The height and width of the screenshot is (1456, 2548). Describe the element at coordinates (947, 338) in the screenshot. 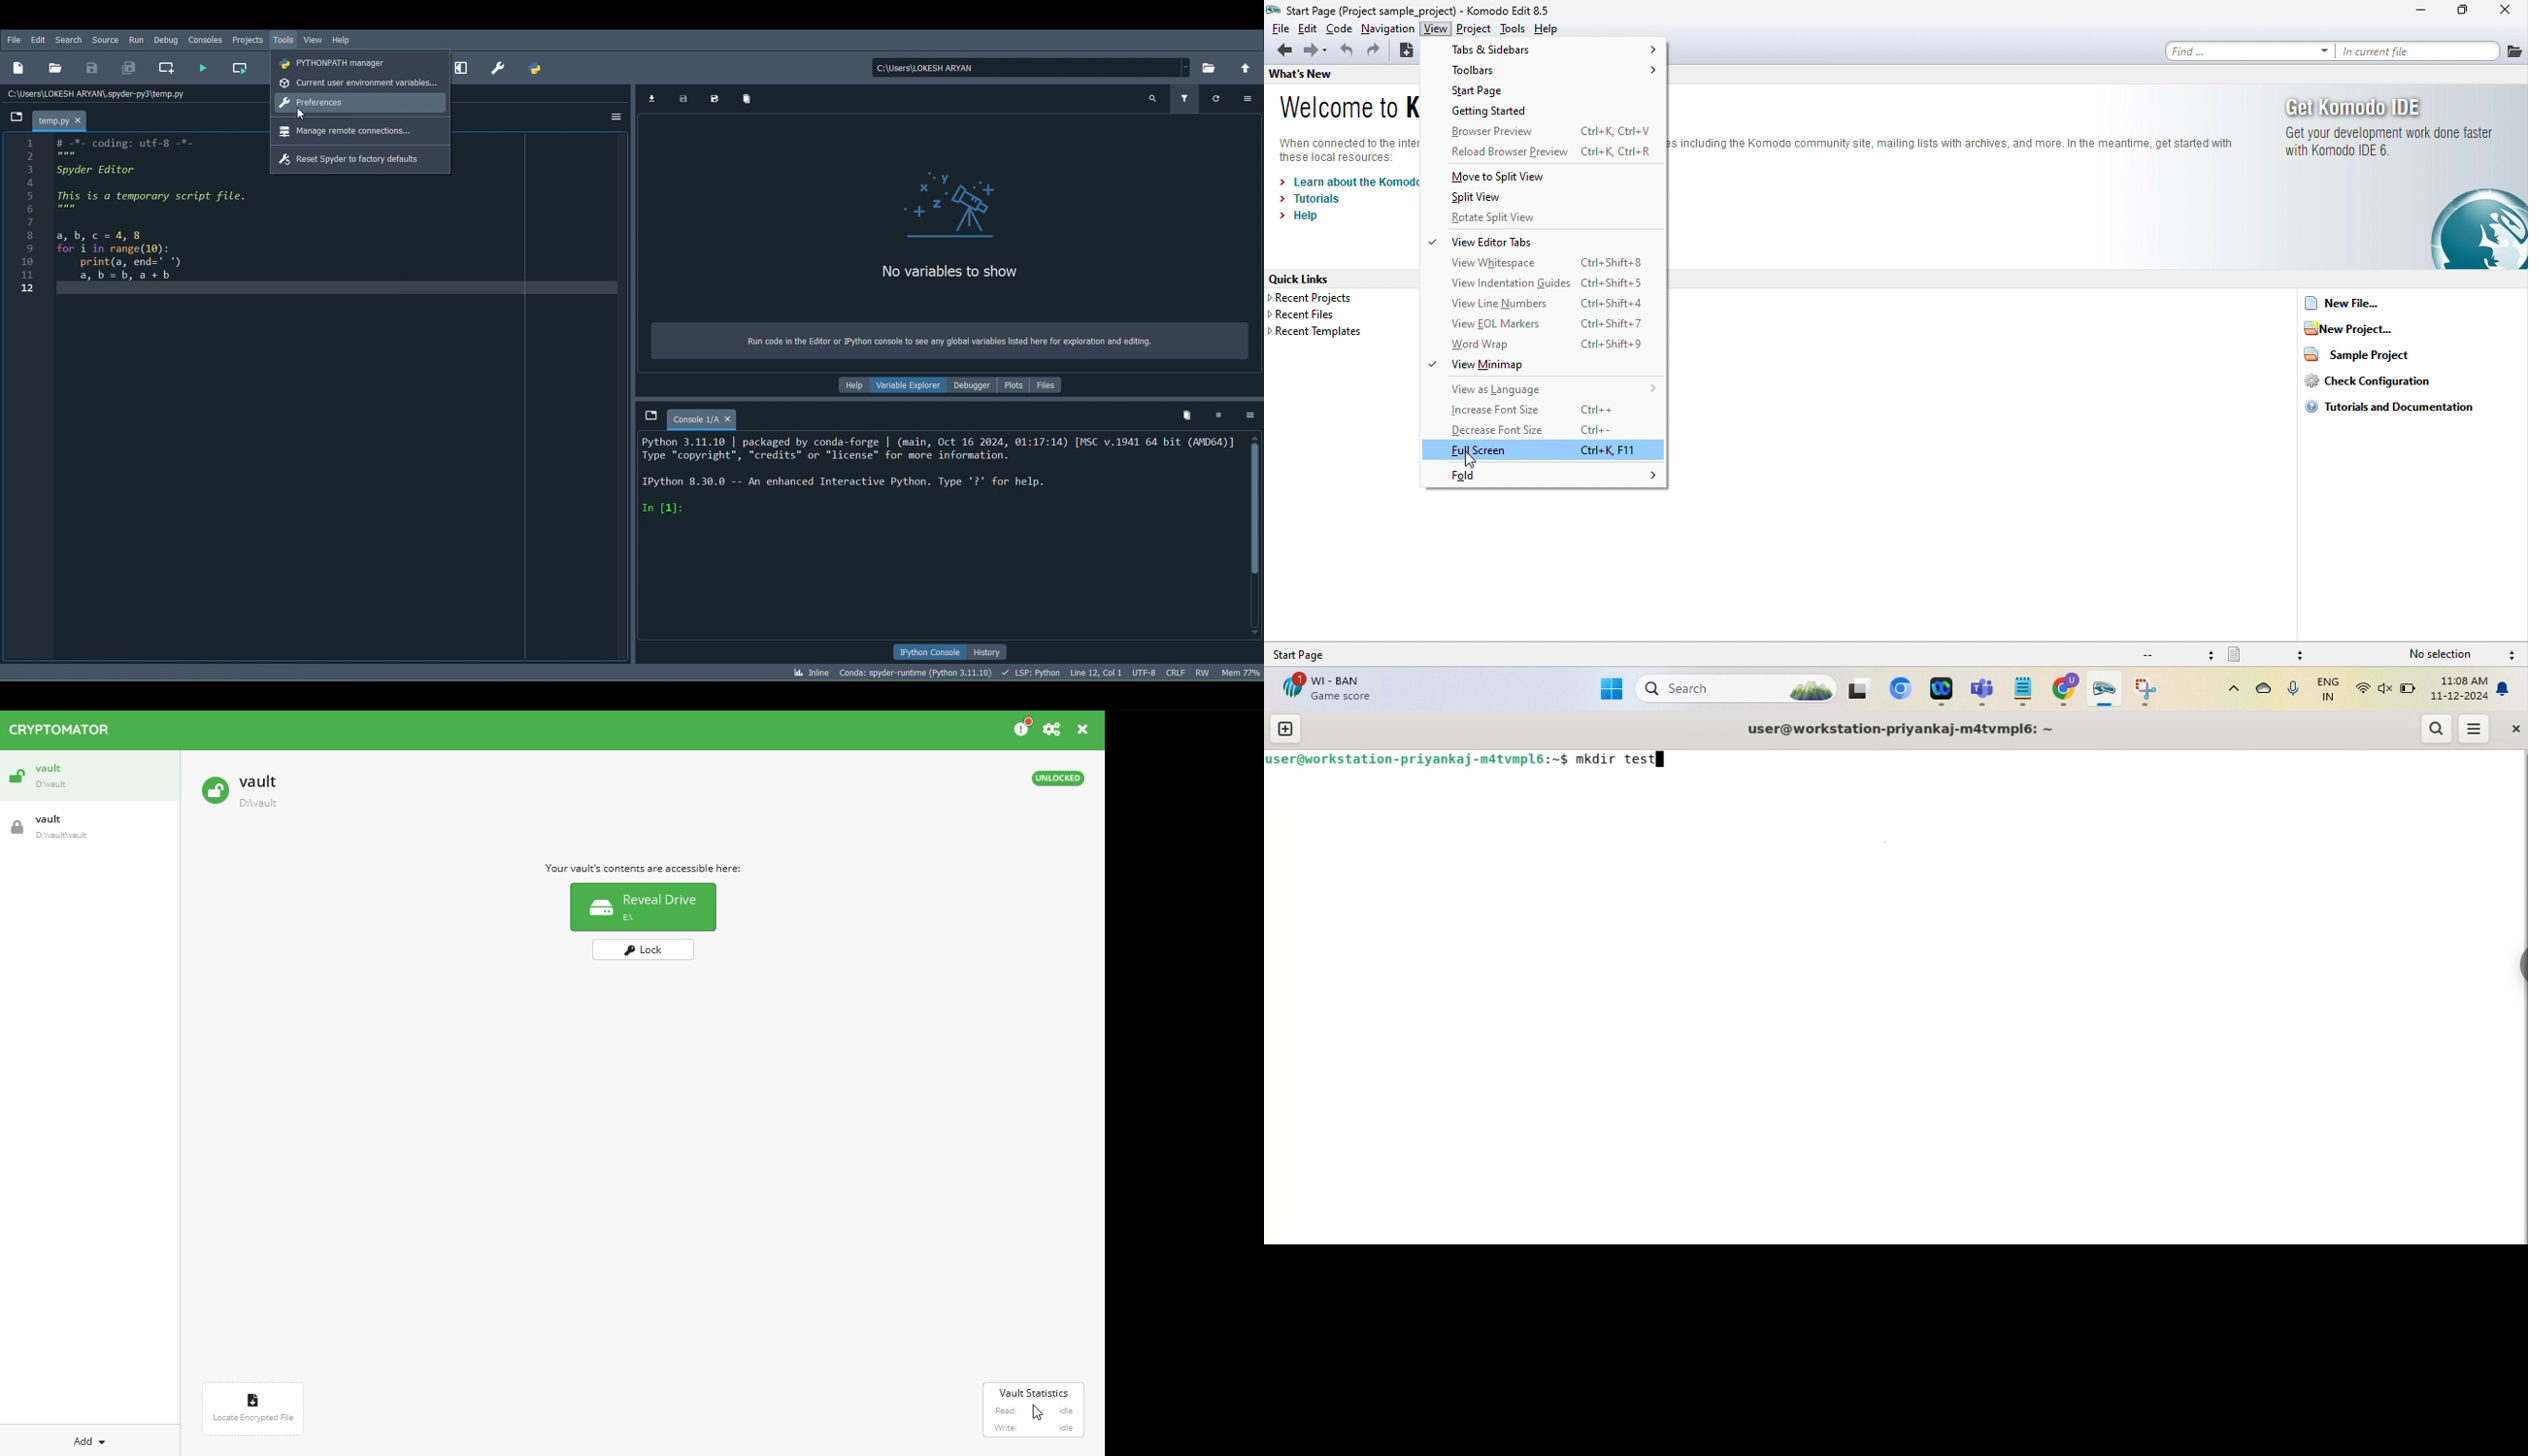

I see `Text` at that location.